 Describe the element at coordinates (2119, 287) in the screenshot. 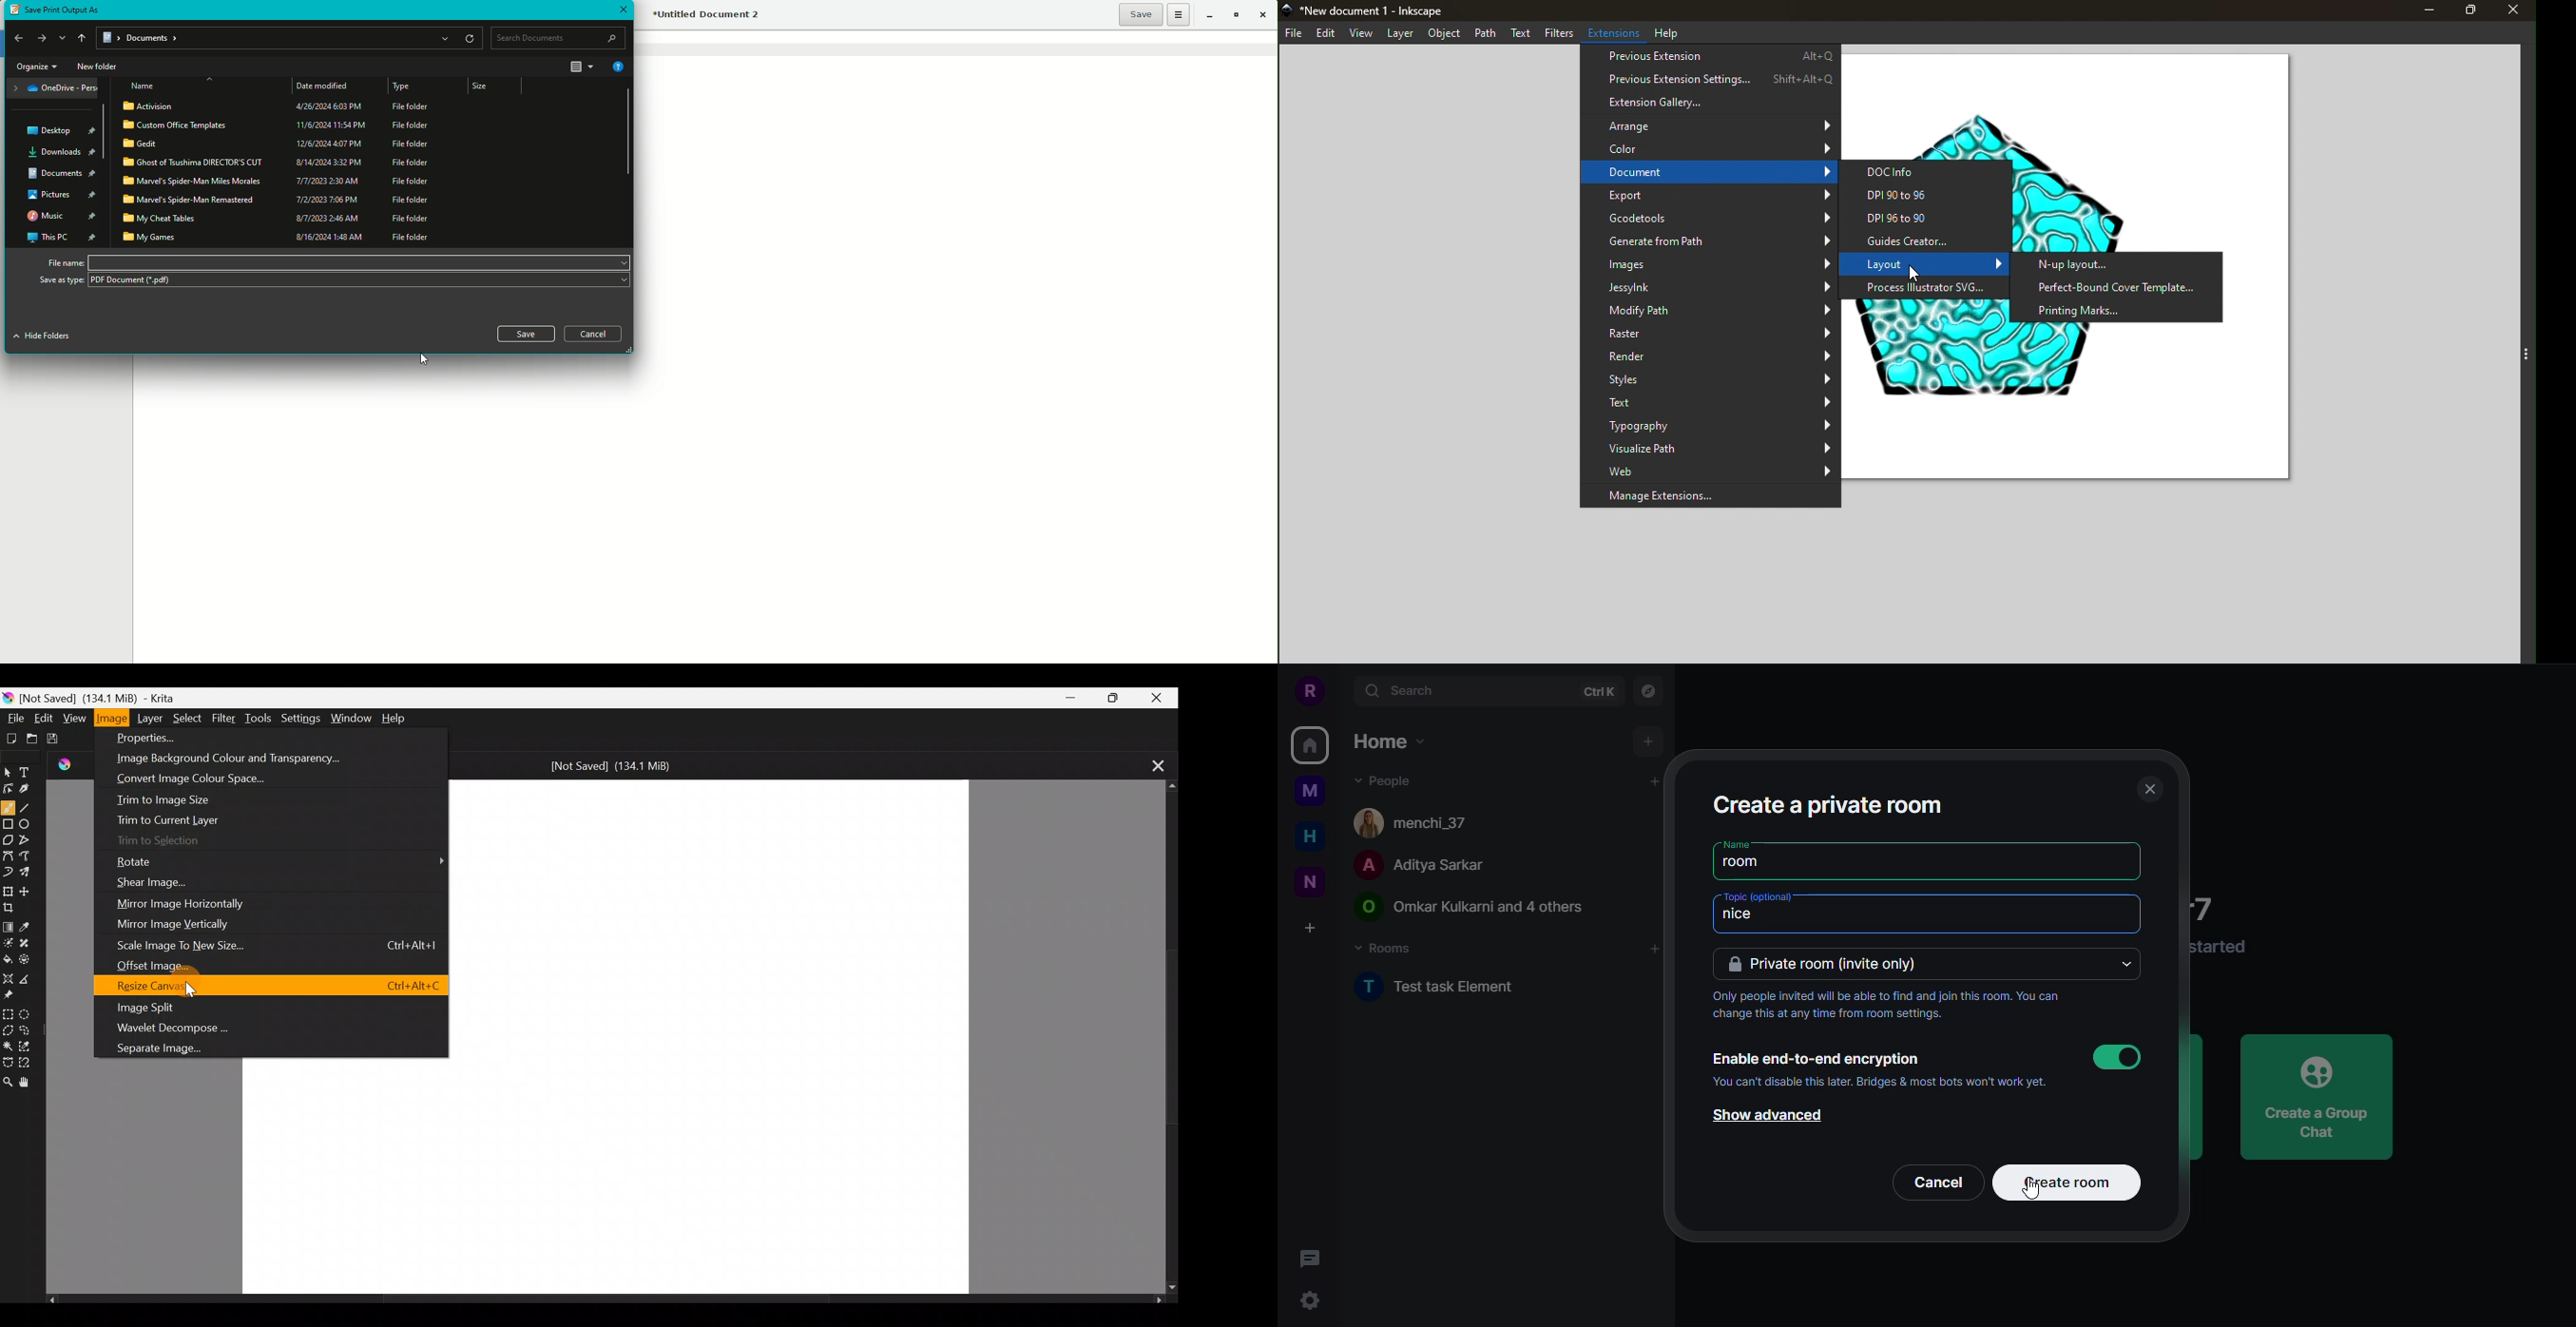

I see `Perfect-Bound Cover Template...` at that location.